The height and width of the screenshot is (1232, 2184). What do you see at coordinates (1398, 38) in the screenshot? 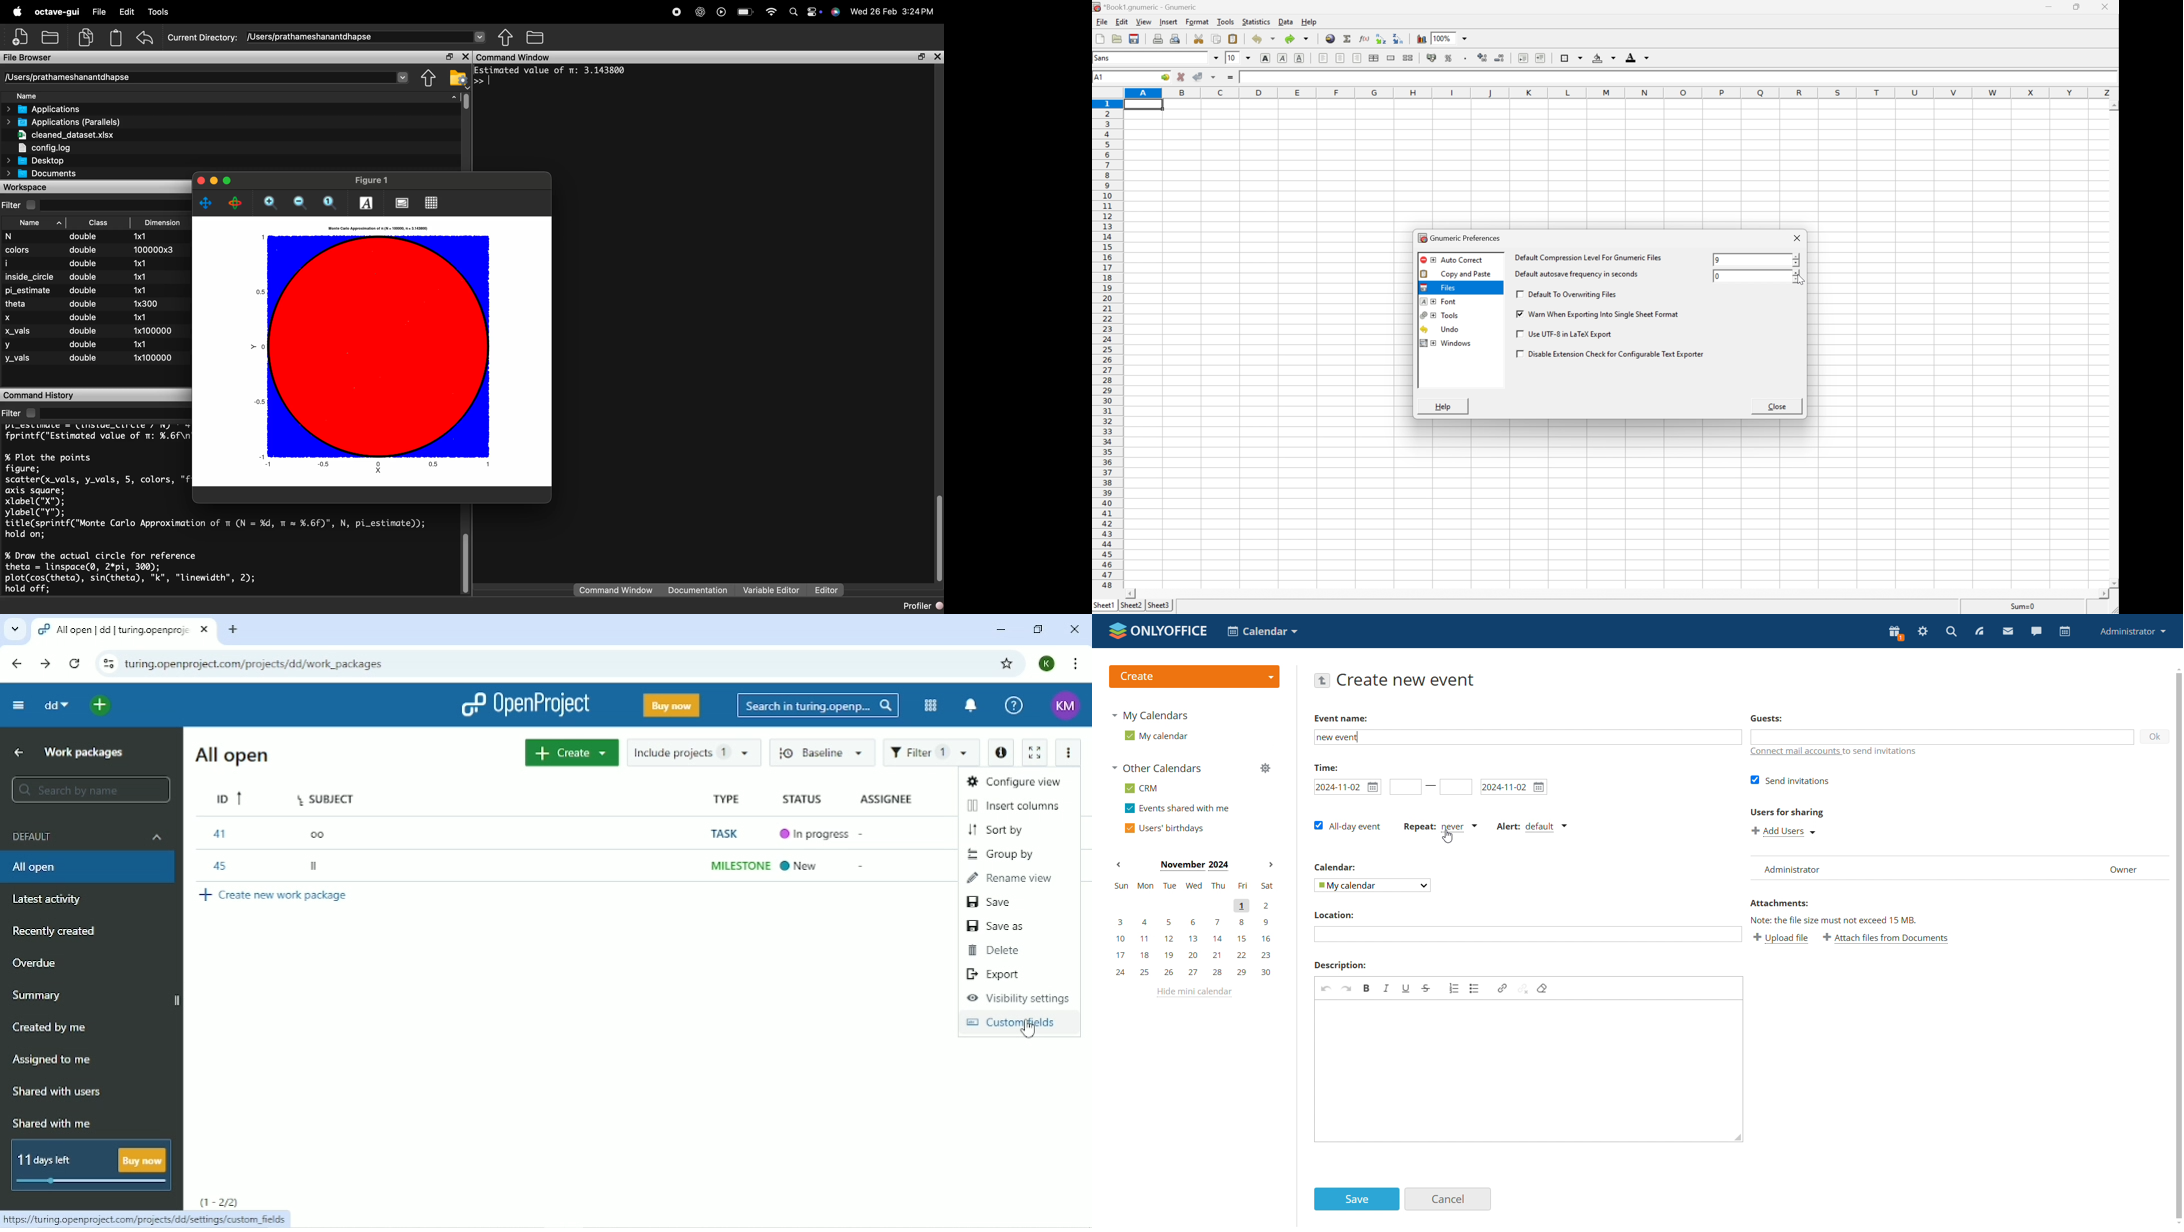
I see `Sort the selected region in descending order based on the first column selected` at bounding box center [1398, 38].